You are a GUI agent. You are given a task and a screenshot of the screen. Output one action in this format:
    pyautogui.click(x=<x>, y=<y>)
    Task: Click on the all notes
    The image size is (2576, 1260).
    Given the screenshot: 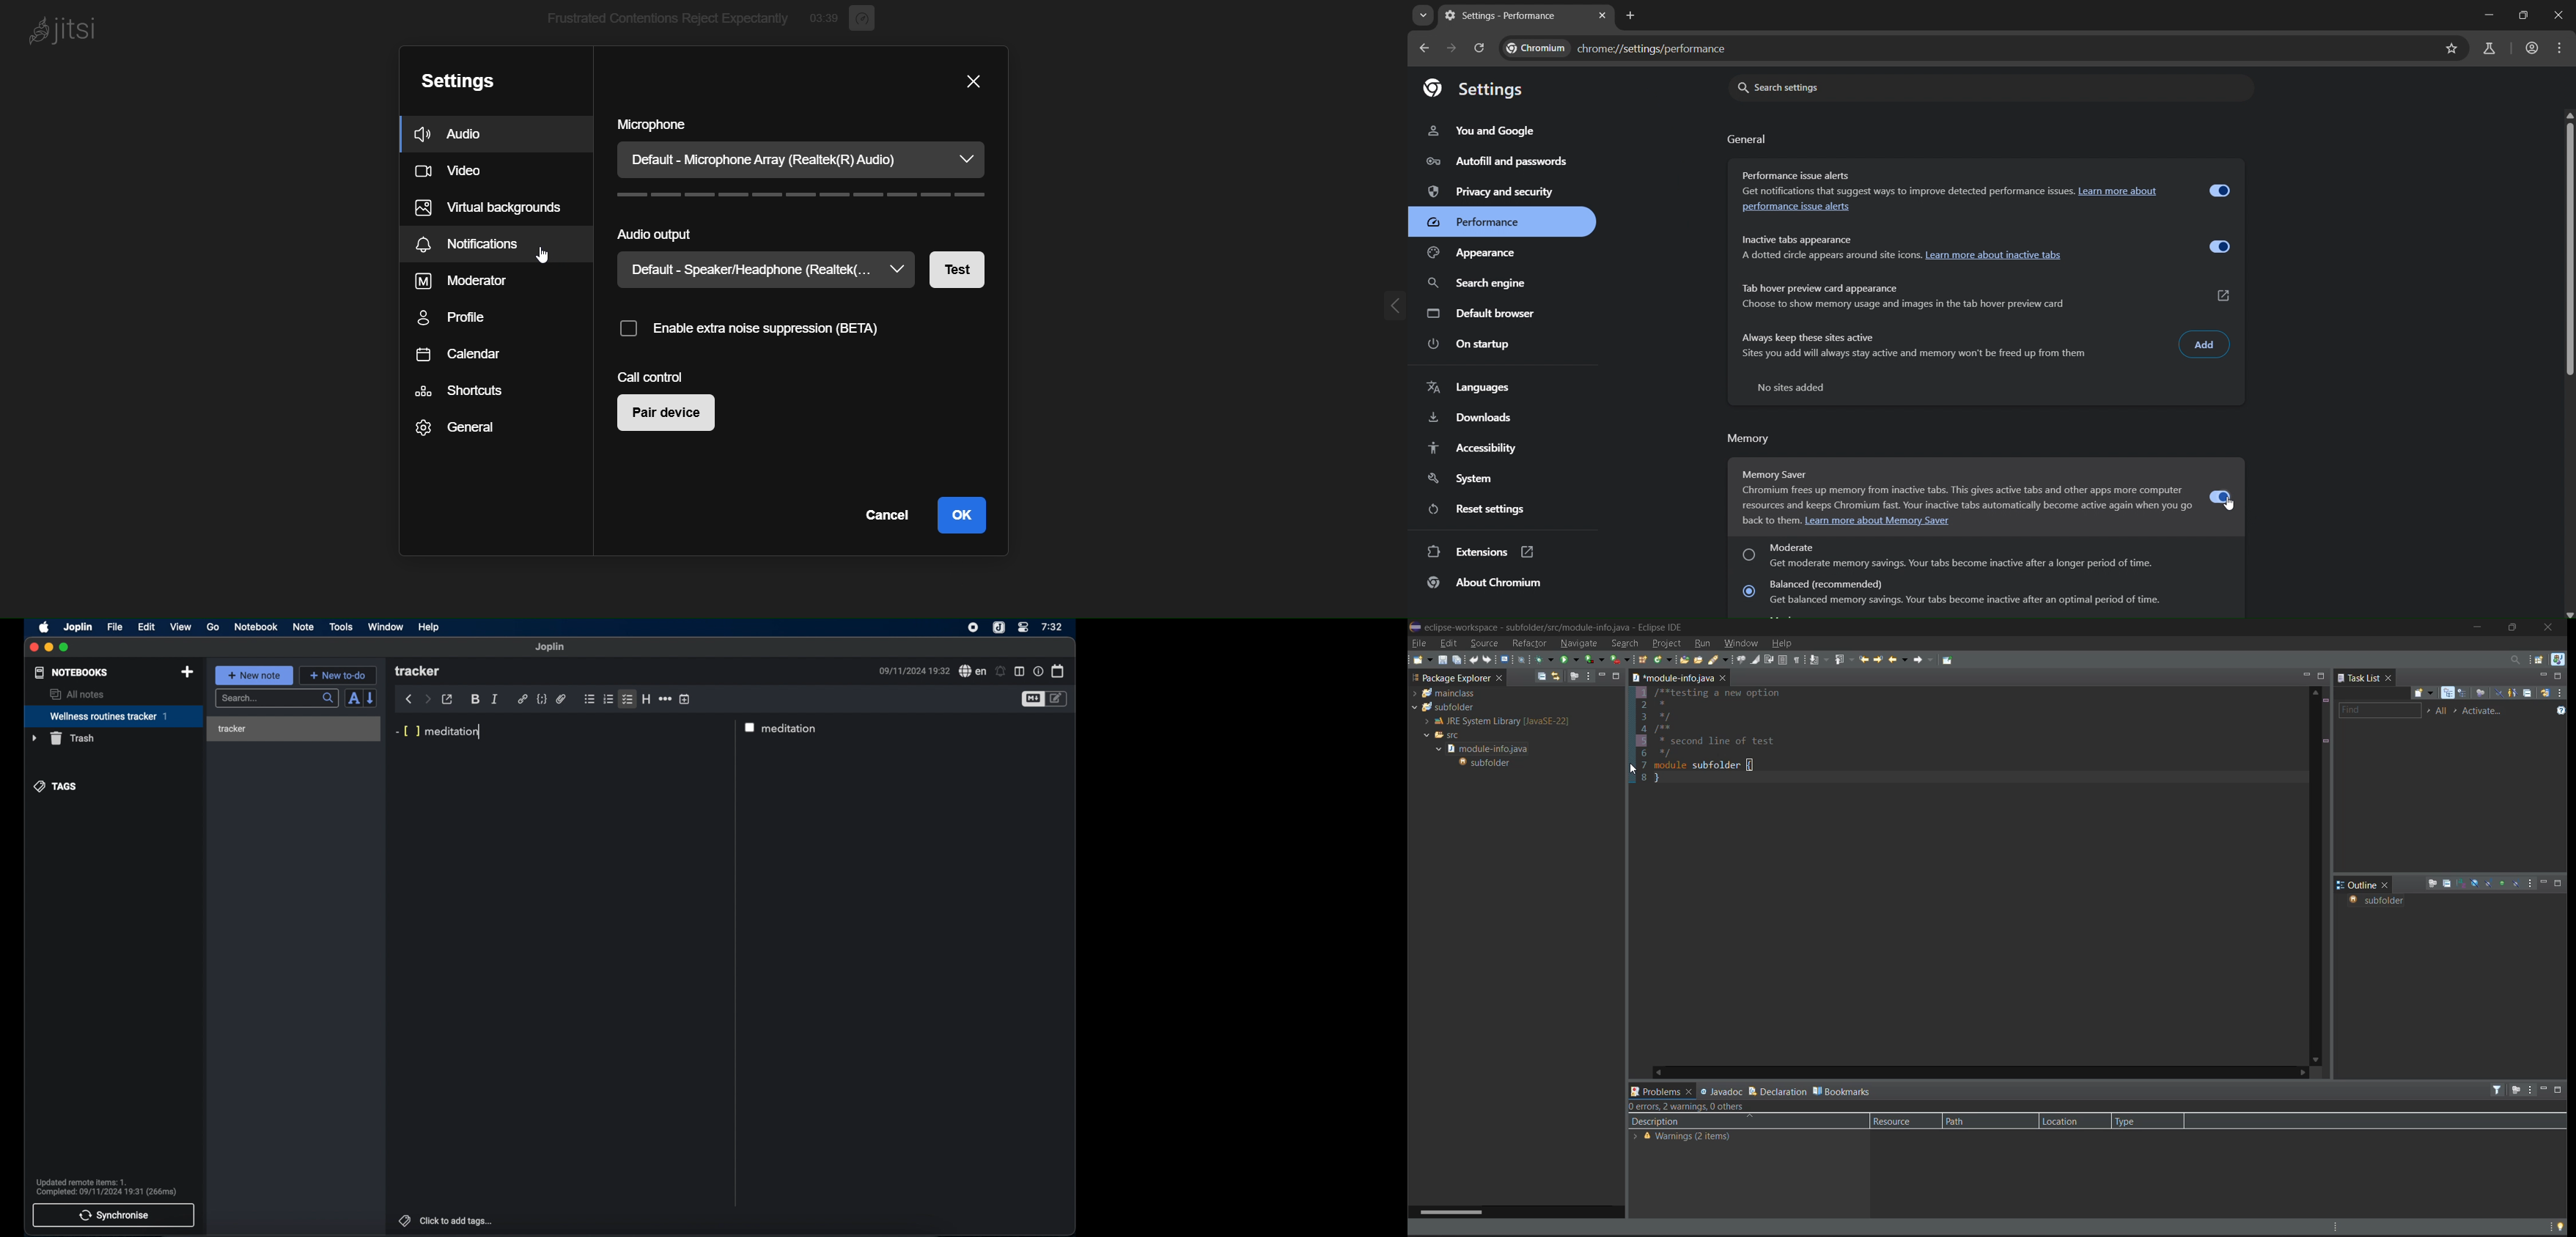 What is the action you would take?
    pyautogui.click(x=76, y=694)
    